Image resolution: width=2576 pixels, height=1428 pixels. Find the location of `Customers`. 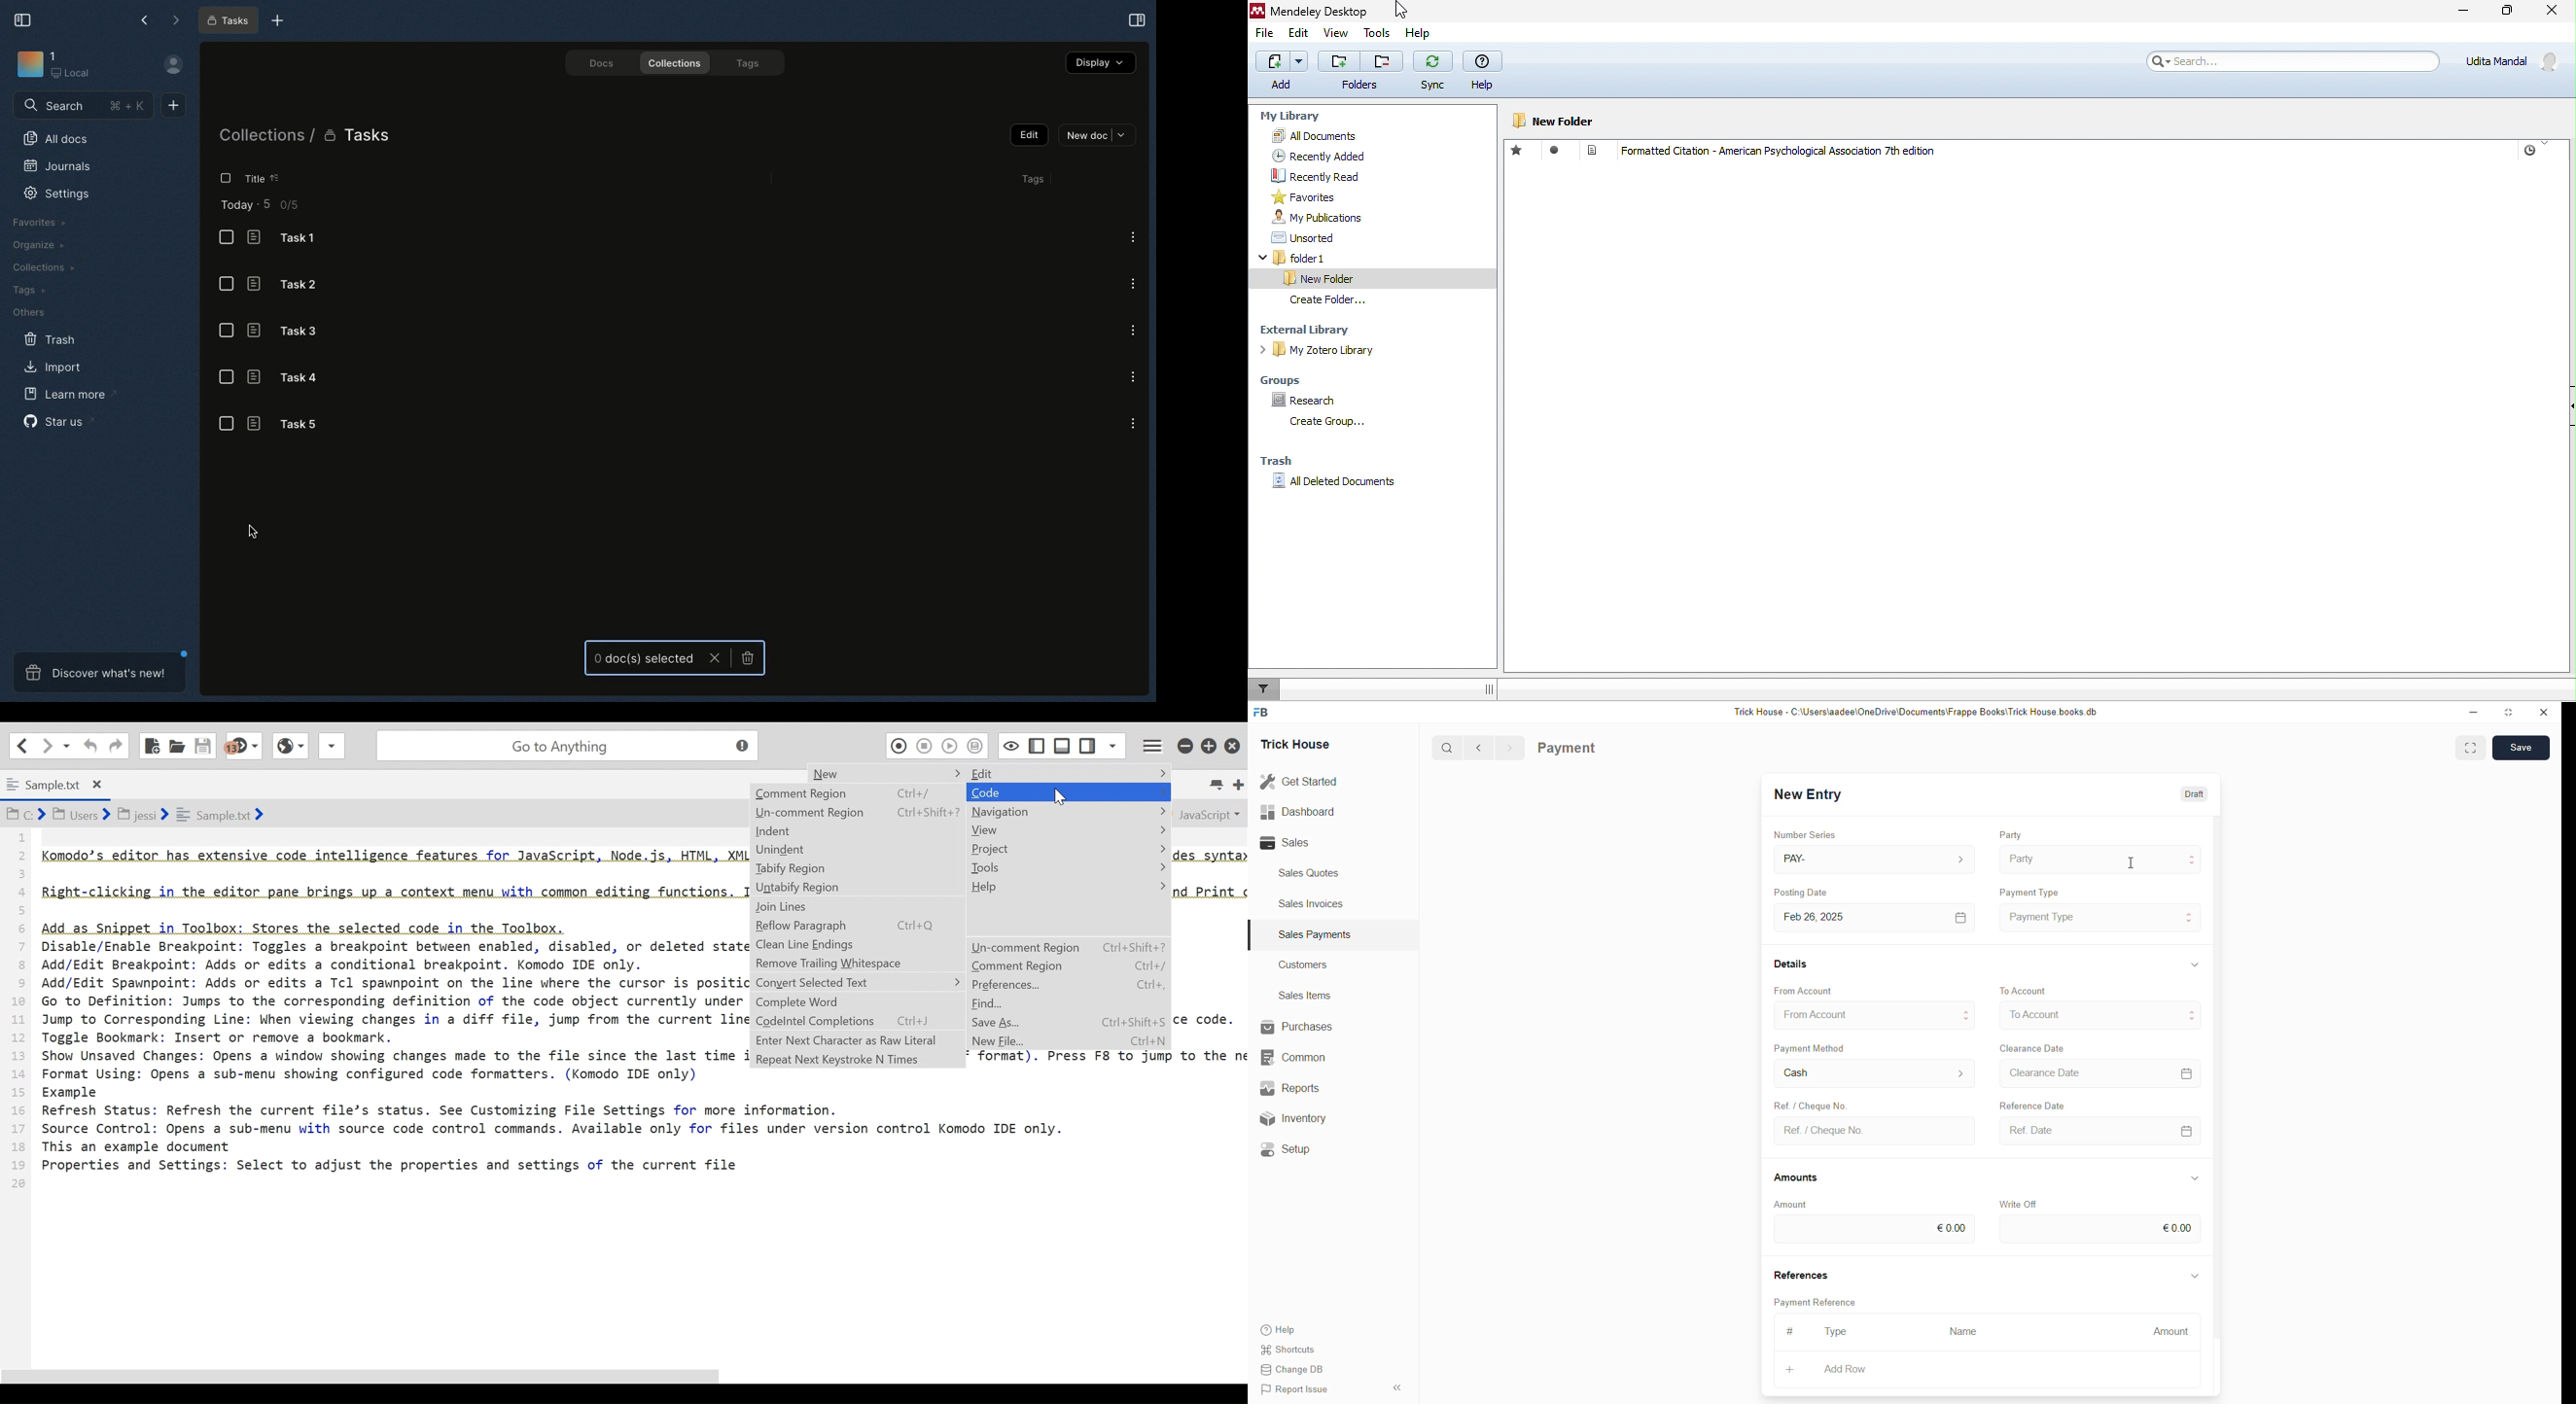

Customers is located at coordinates (1307, 964).